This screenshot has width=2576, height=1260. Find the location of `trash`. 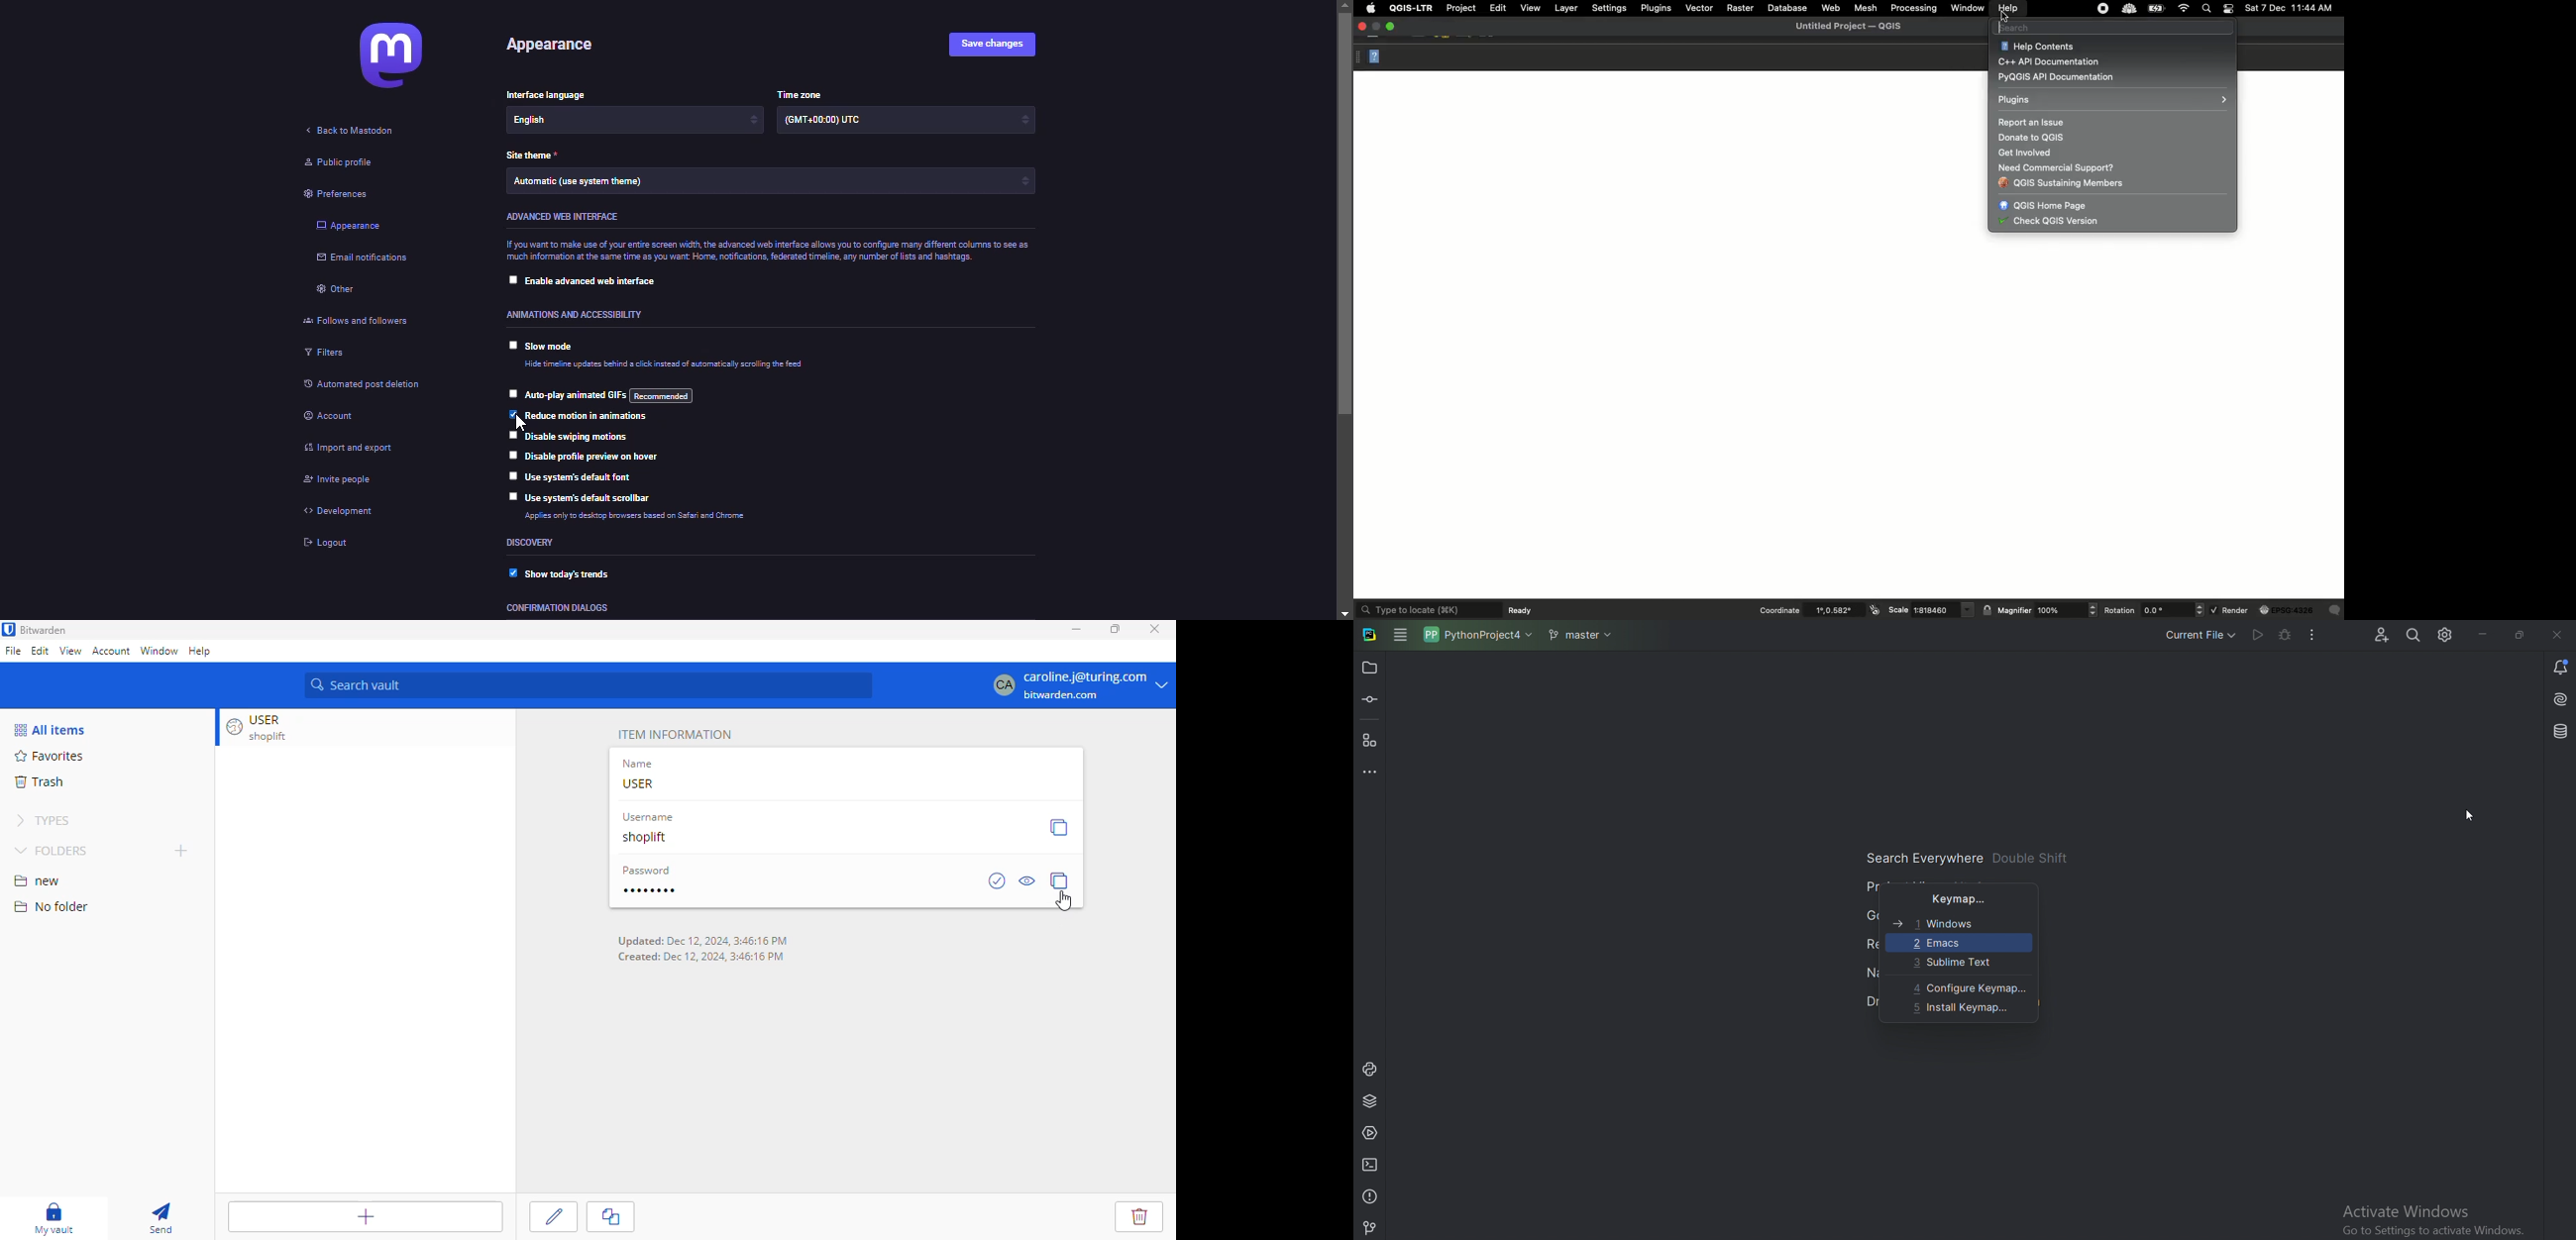

trash is located at coordinates (40, 781).